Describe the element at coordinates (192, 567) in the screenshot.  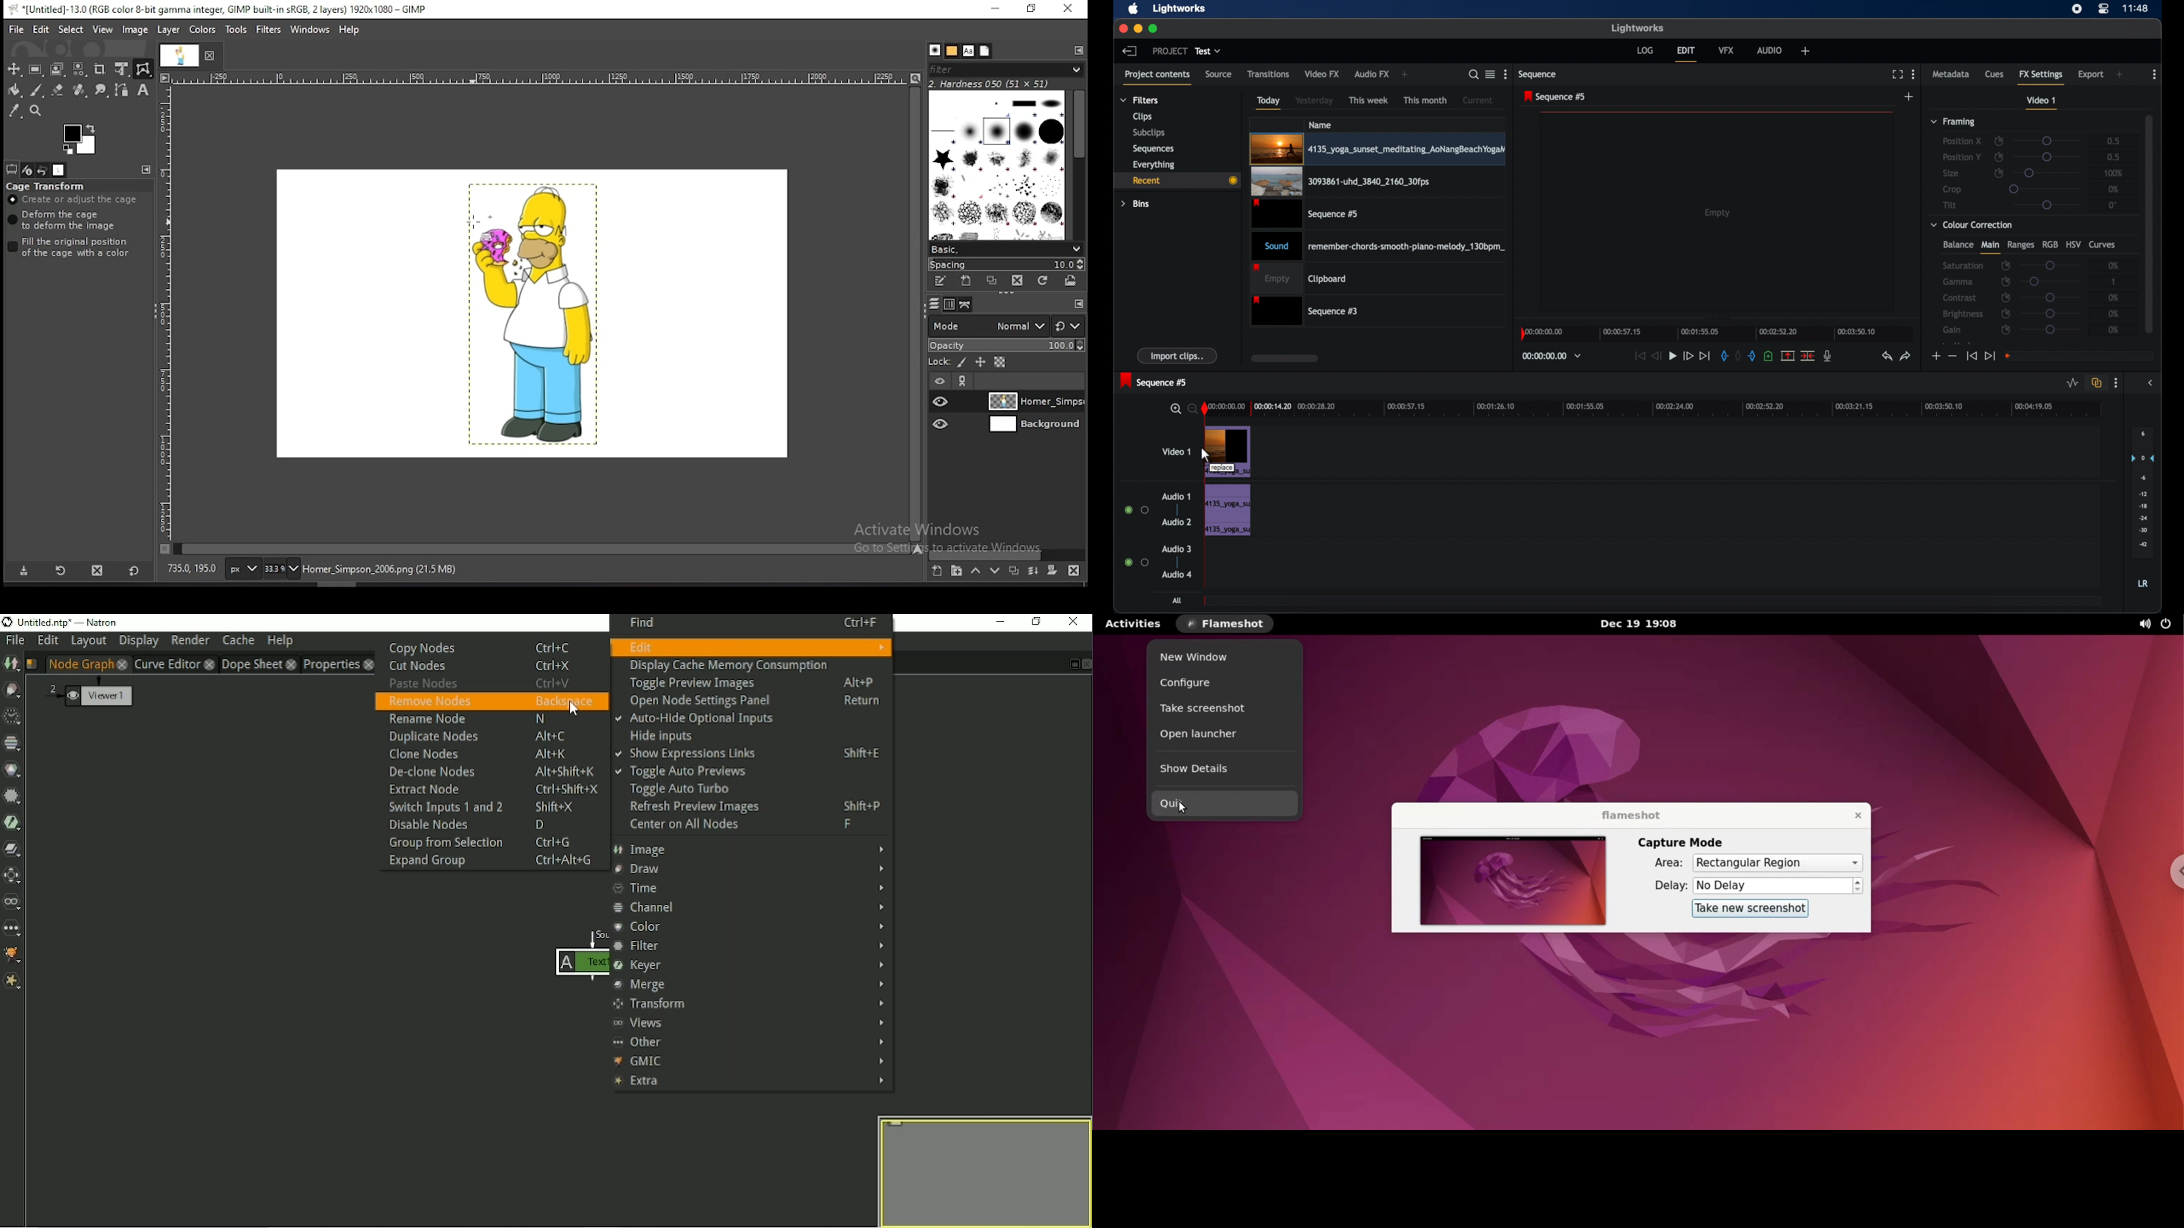
I see `735.0, 195.0` at that location.